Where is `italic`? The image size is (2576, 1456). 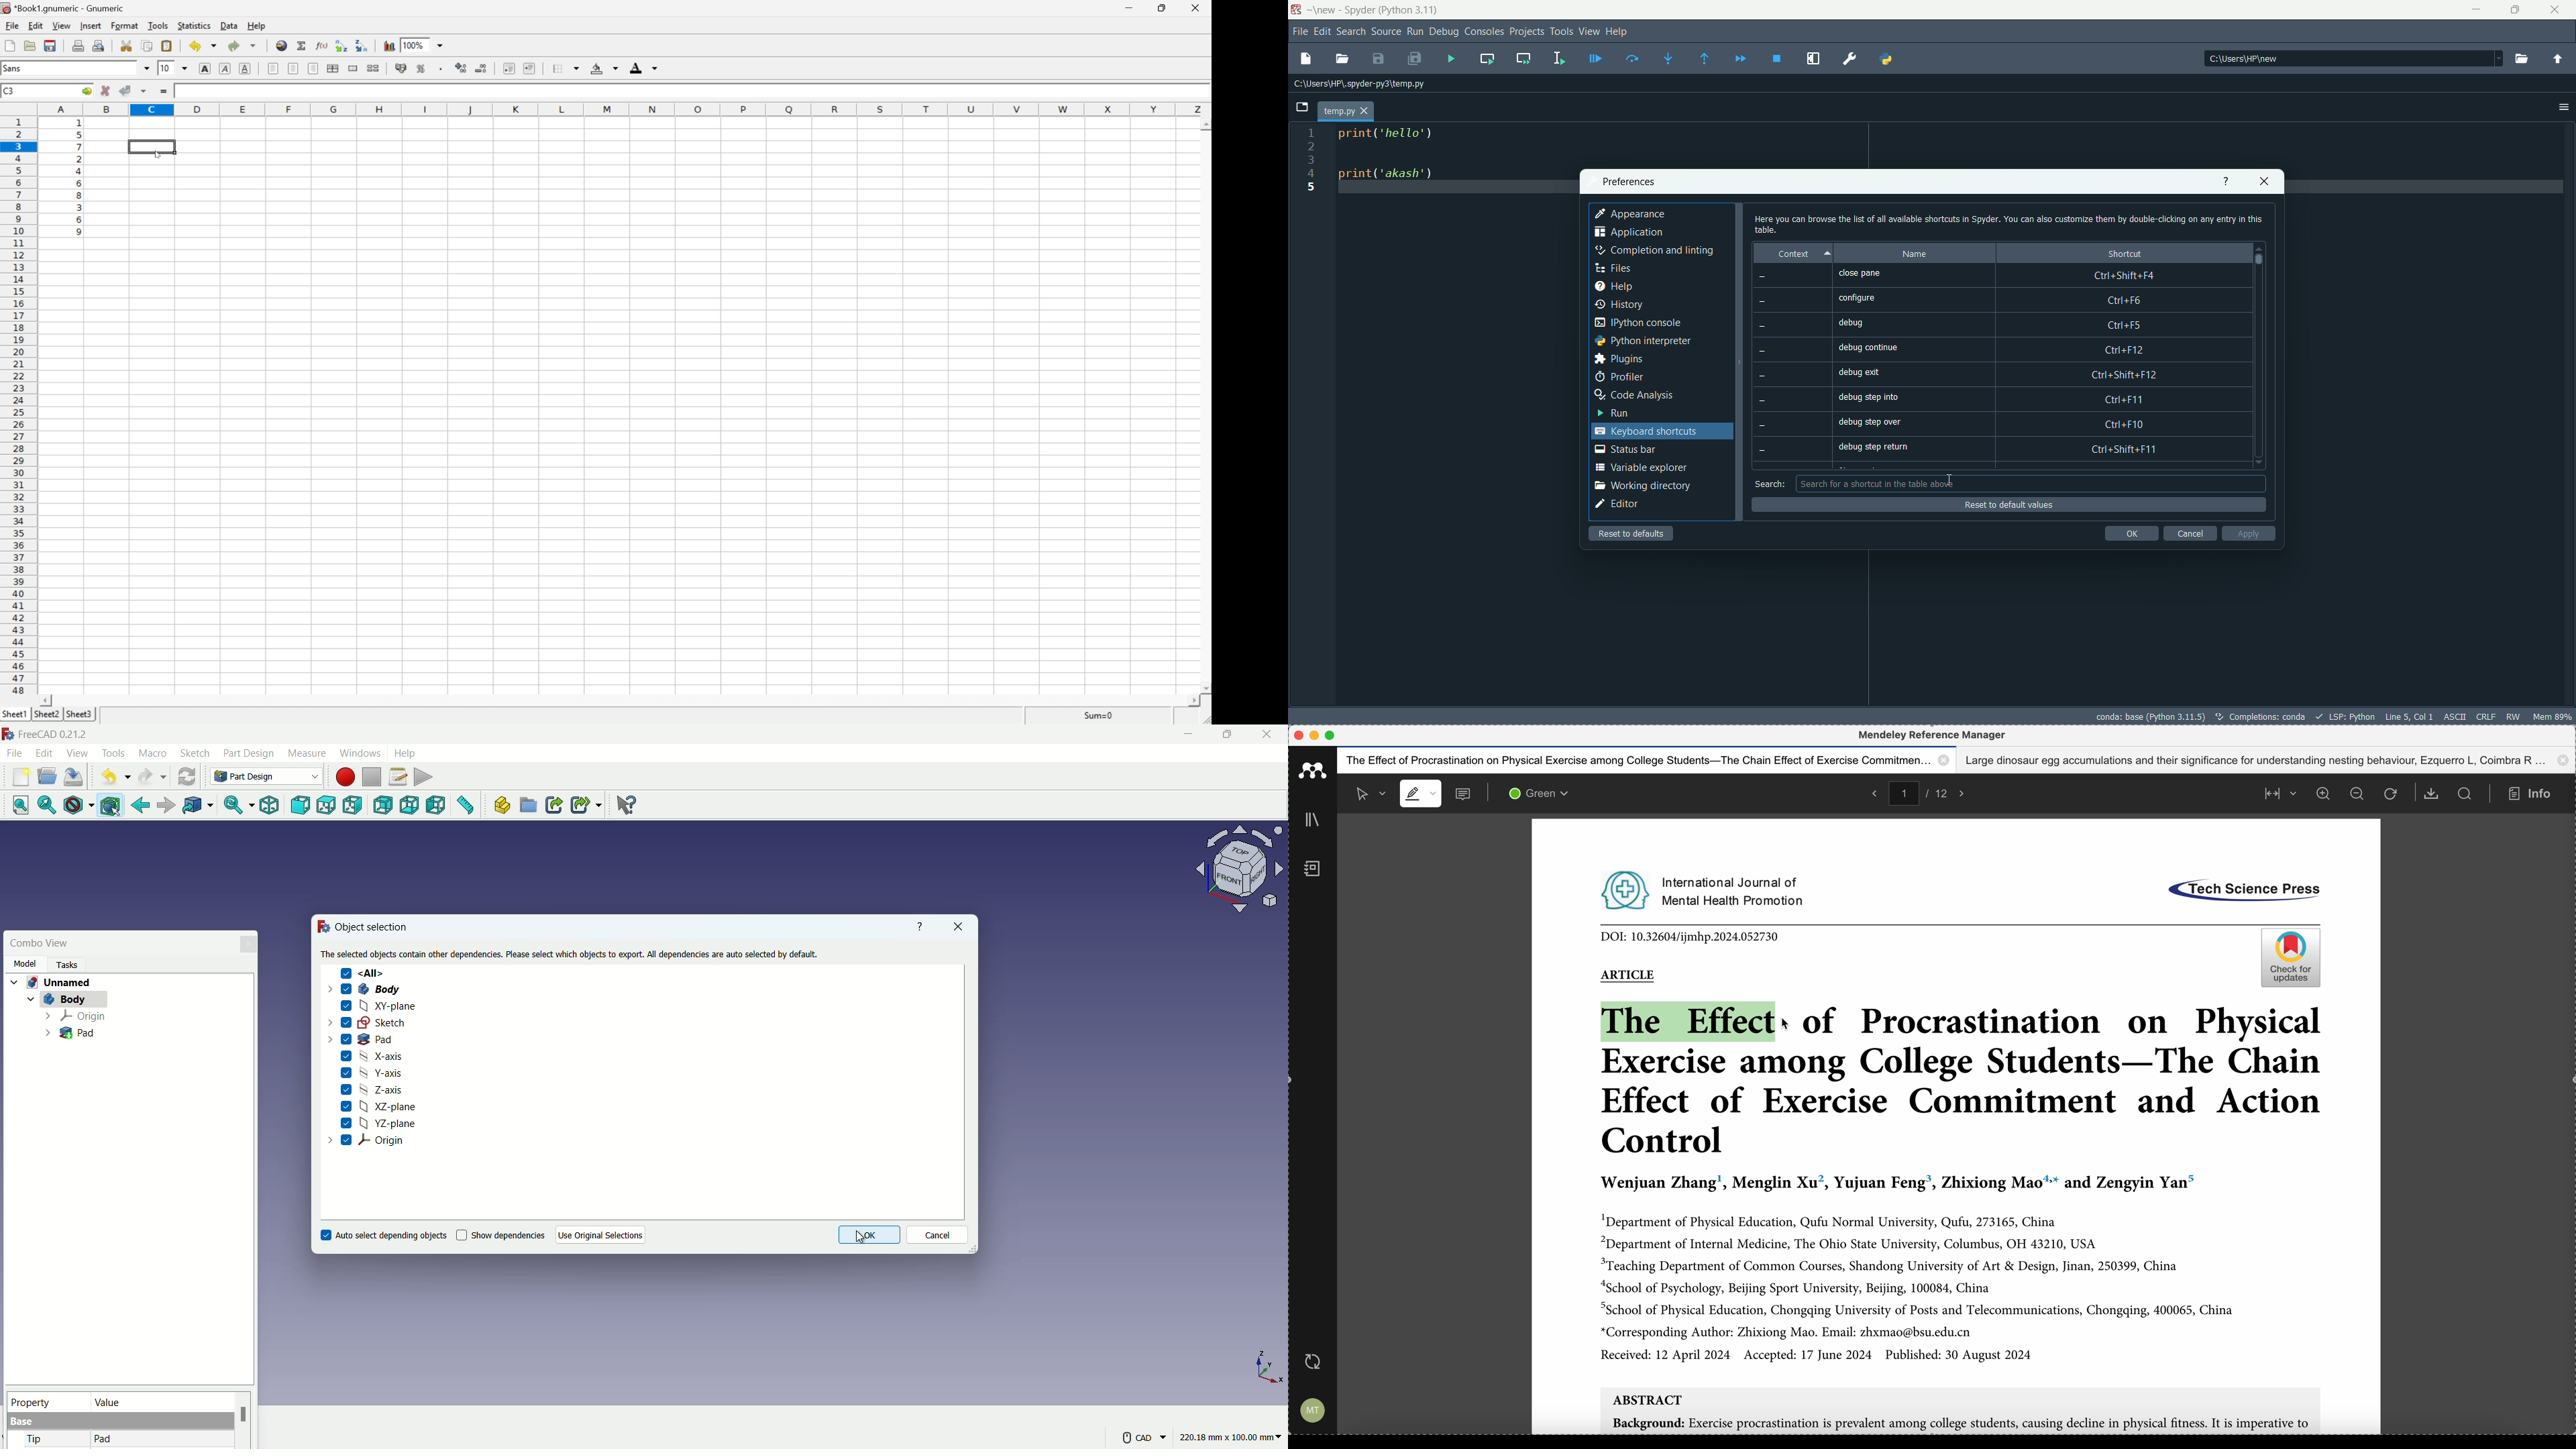
italic is located at coordinates (224, 68).